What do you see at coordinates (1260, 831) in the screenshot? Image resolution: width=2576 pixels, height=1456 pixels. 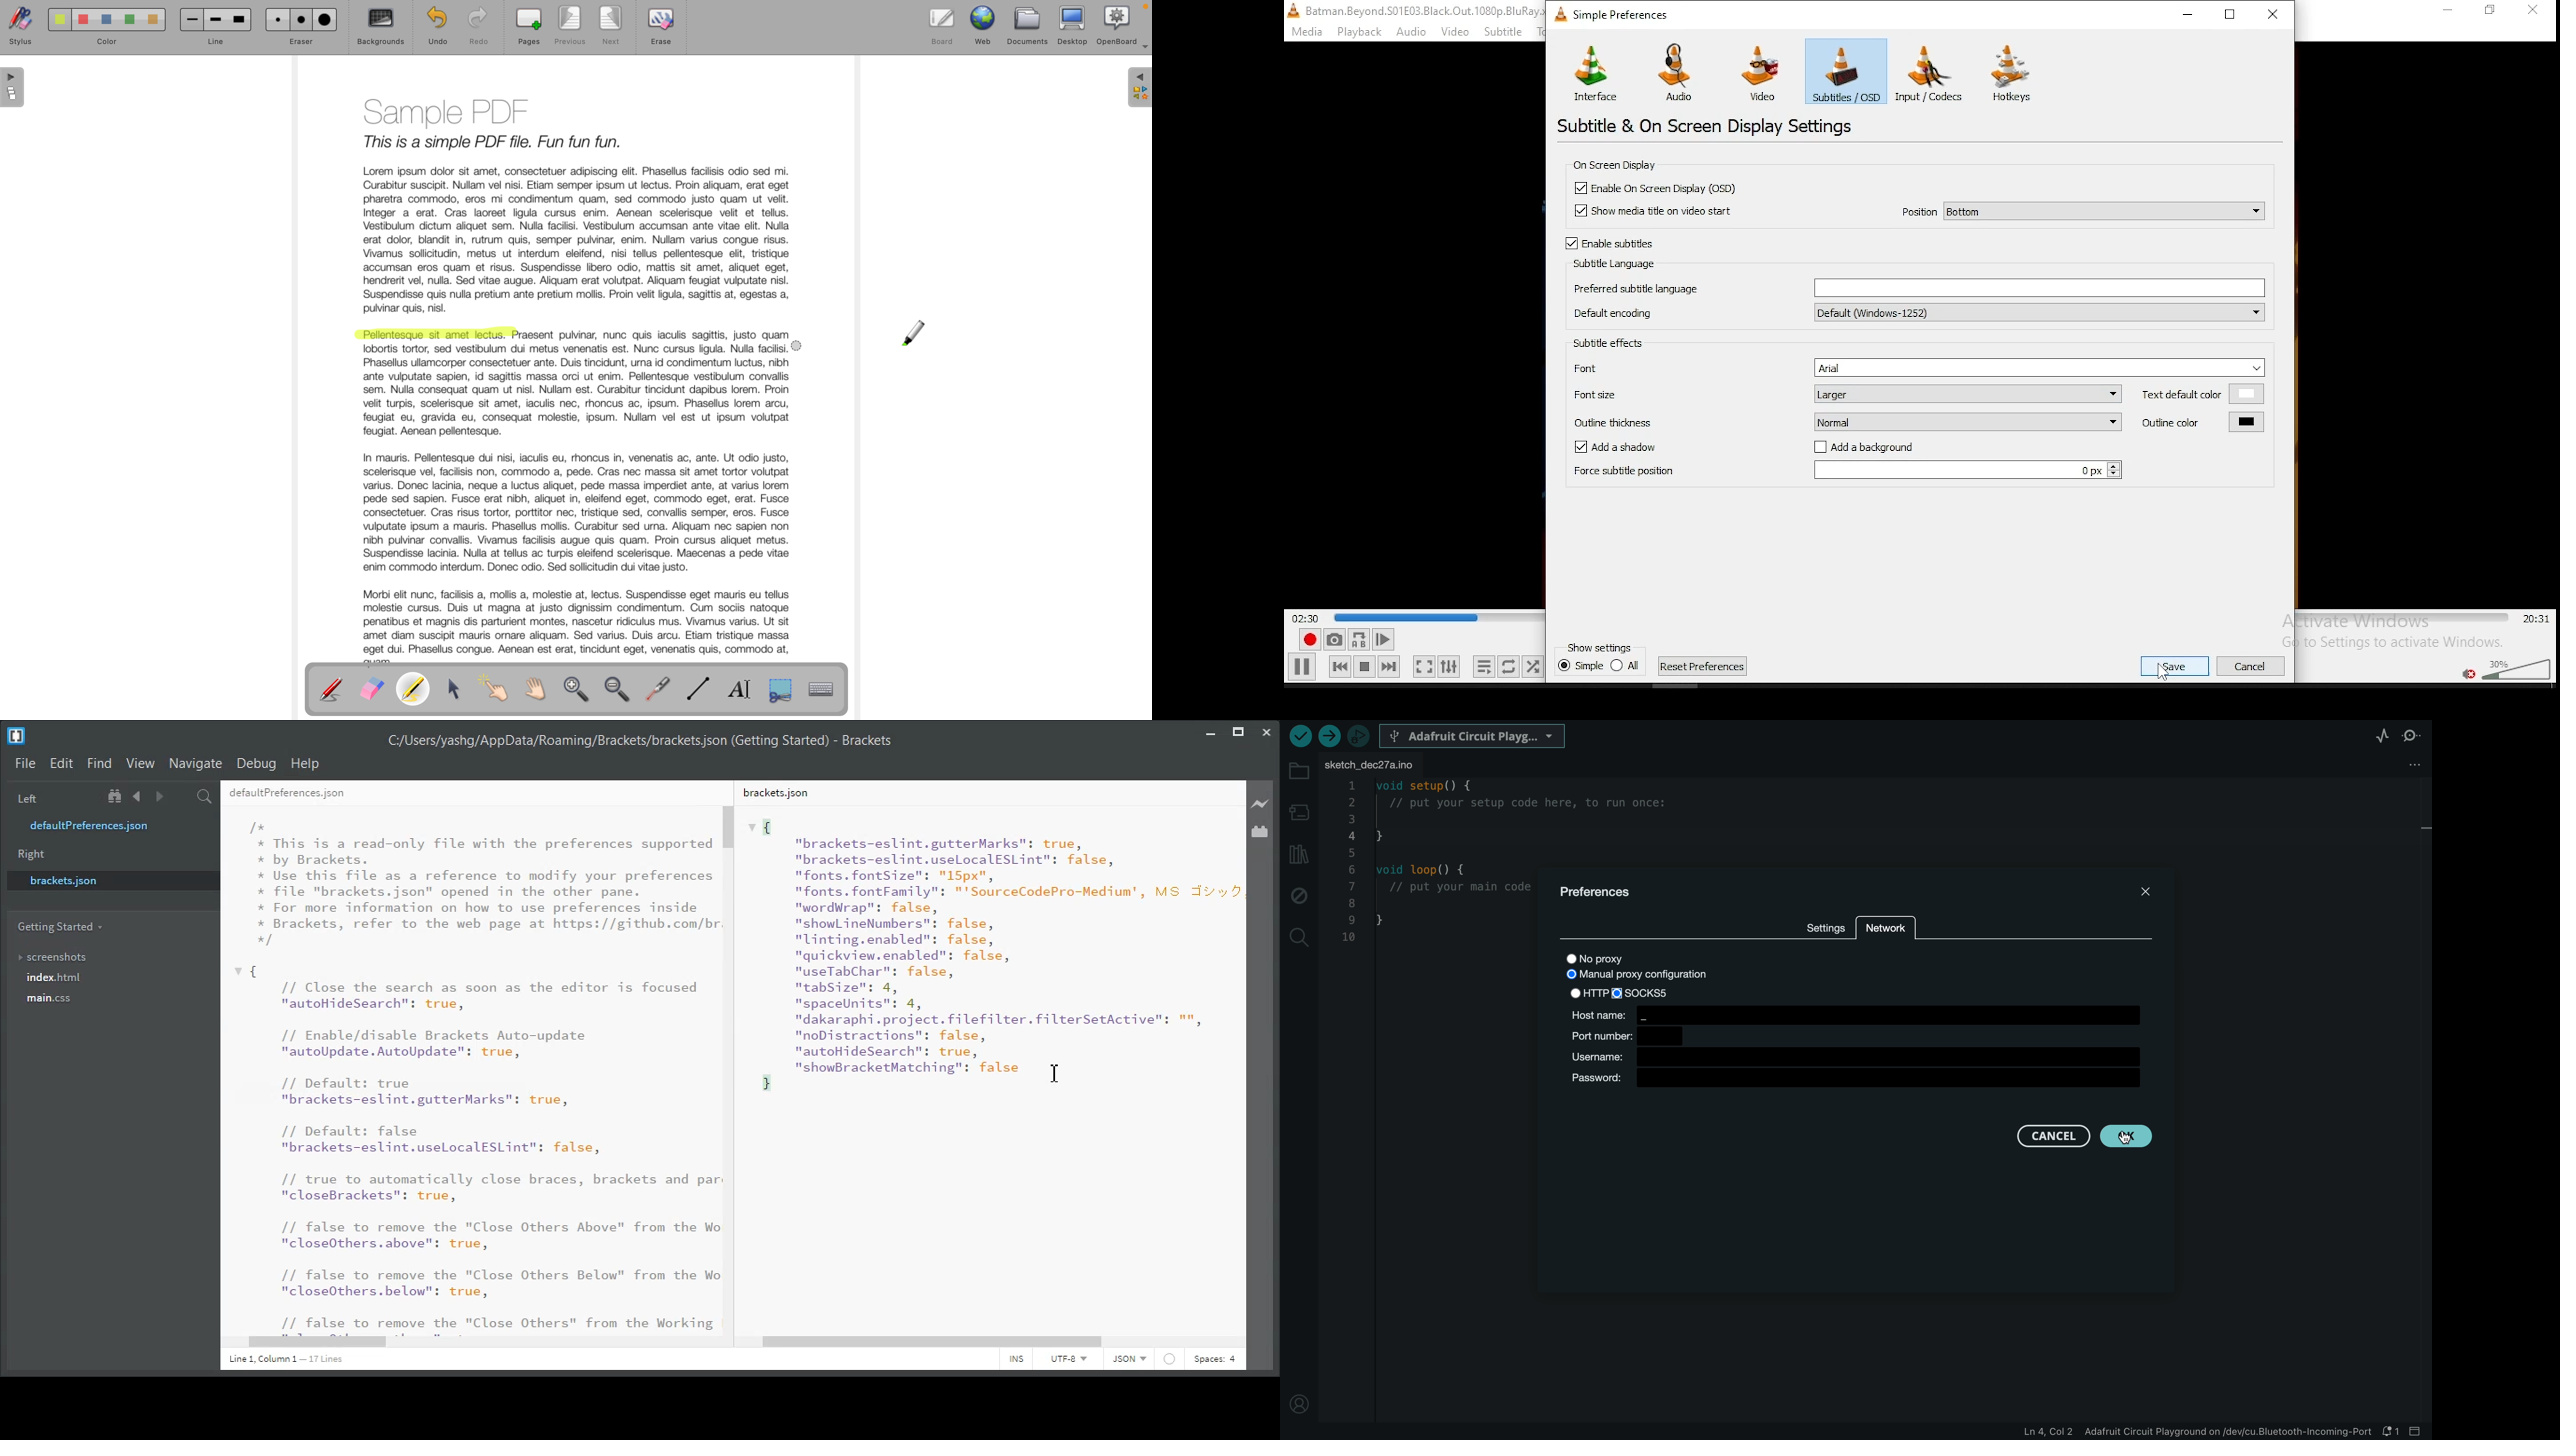 I see `Extension Manager` at bounding box center [1260, 831].